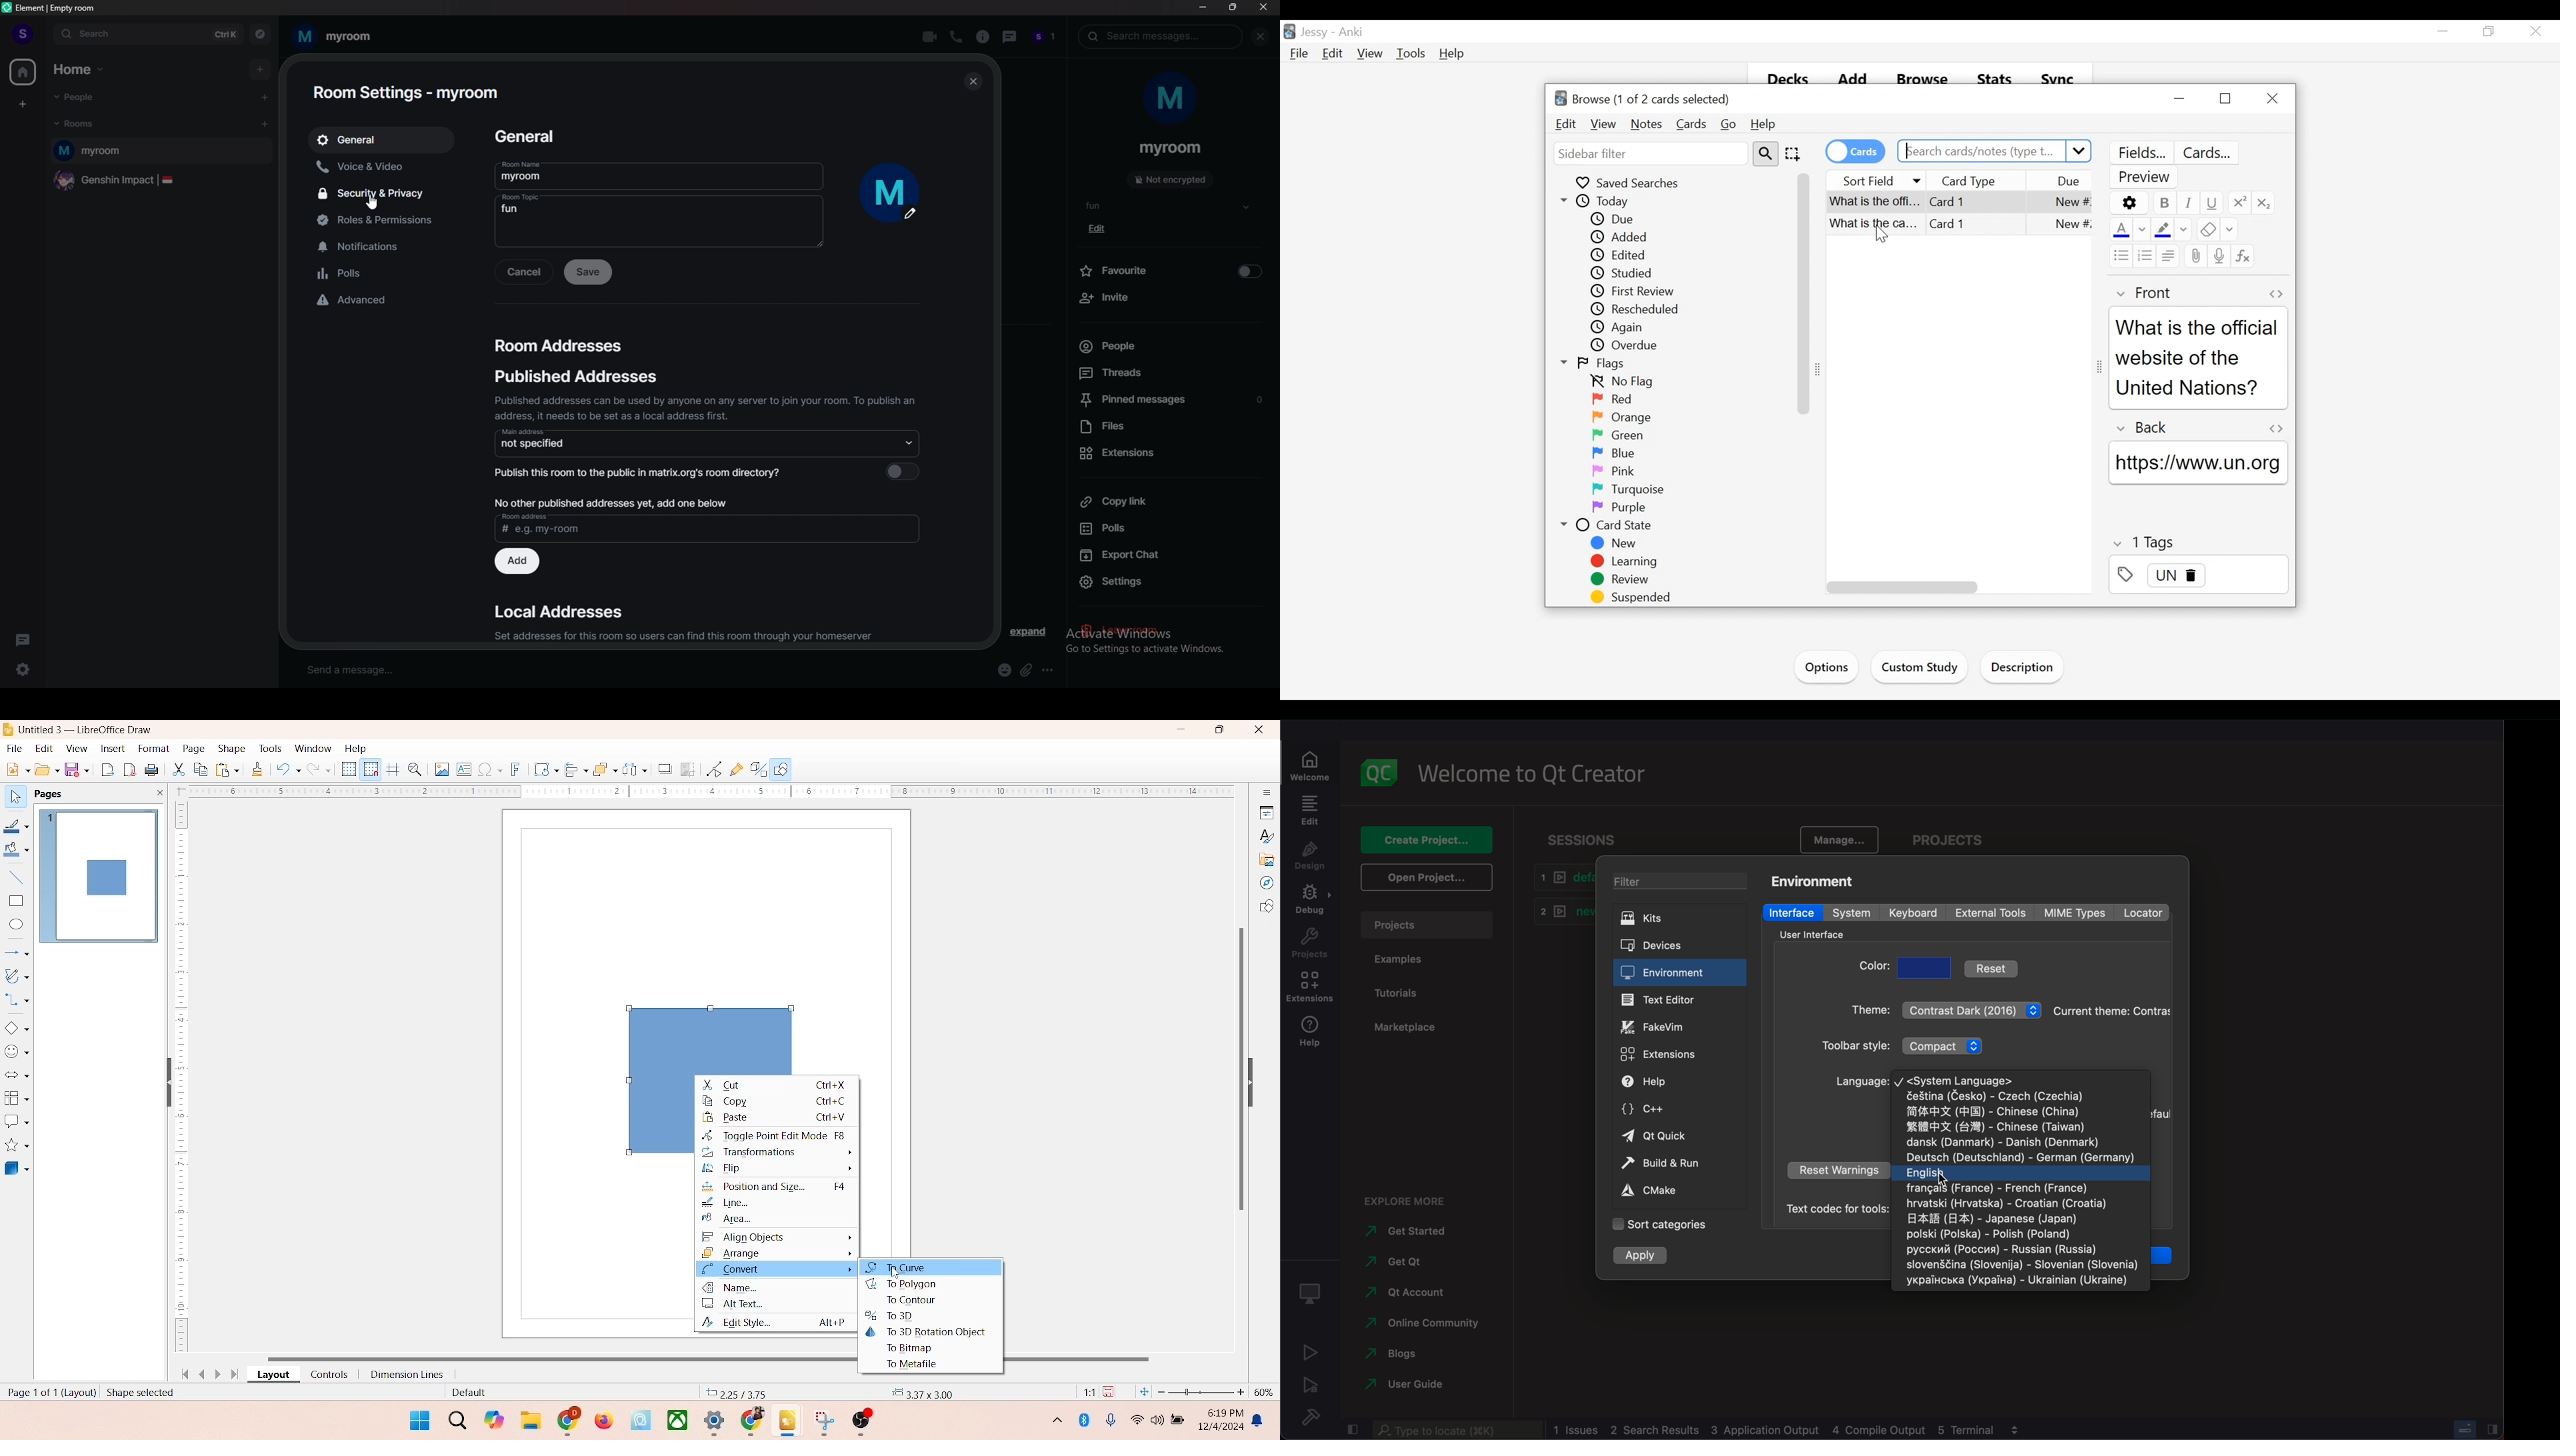 This screenshot has height=1456, width=2576. I want to click on transformation, so click(541, 769).